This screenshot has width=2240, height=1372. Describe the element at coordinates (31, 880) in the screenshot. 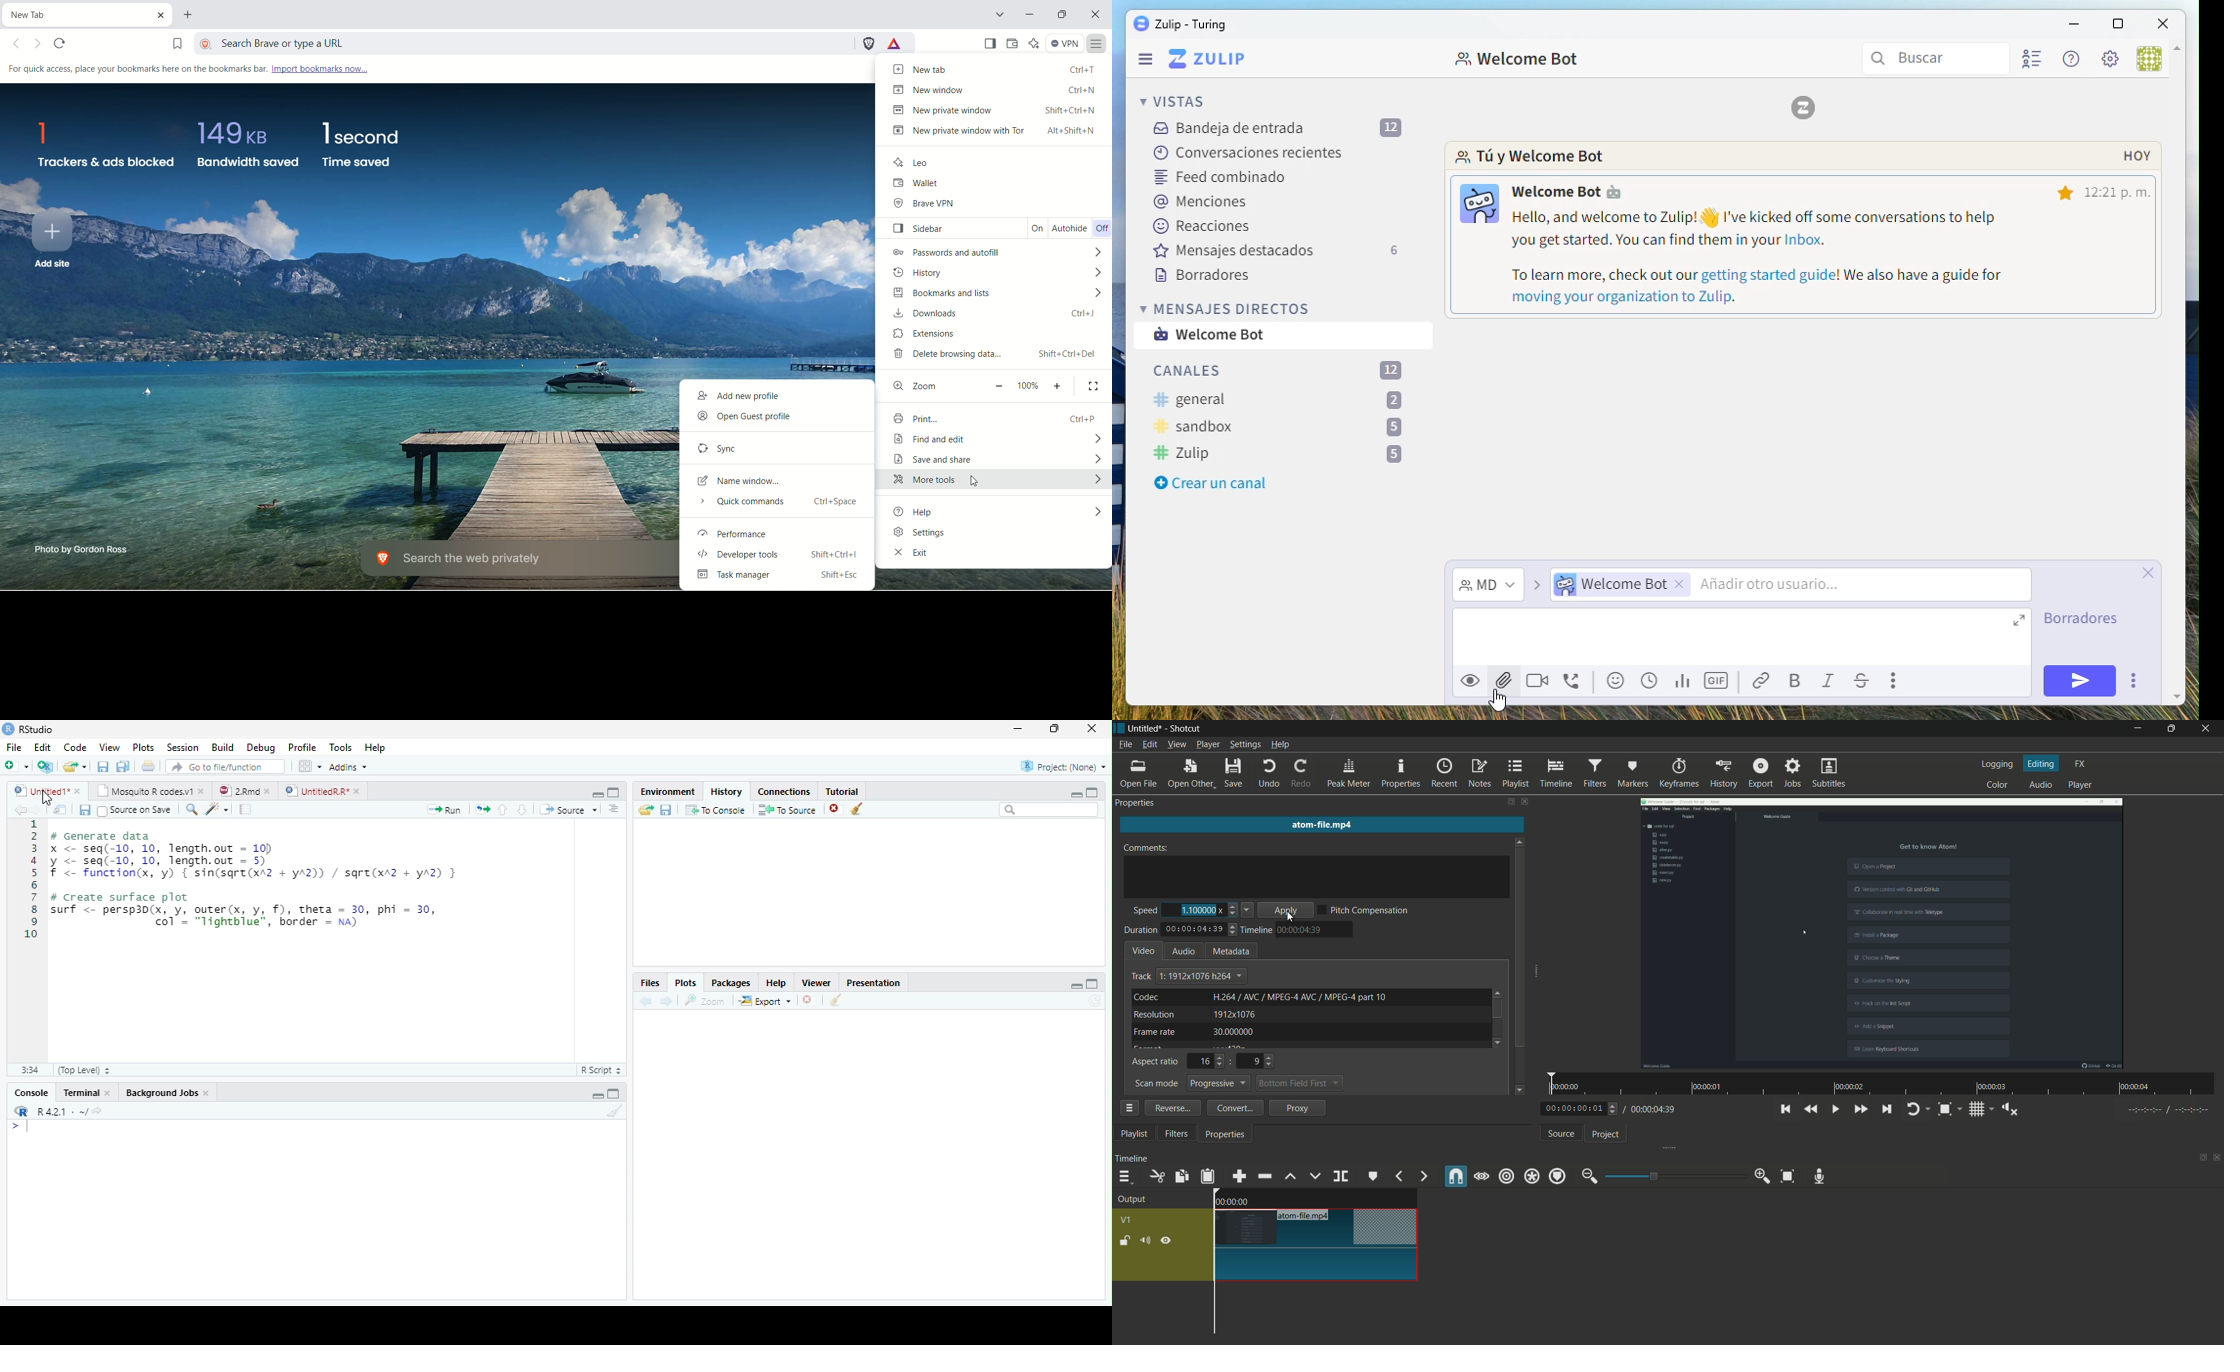

I see `Line numbers` at that location.